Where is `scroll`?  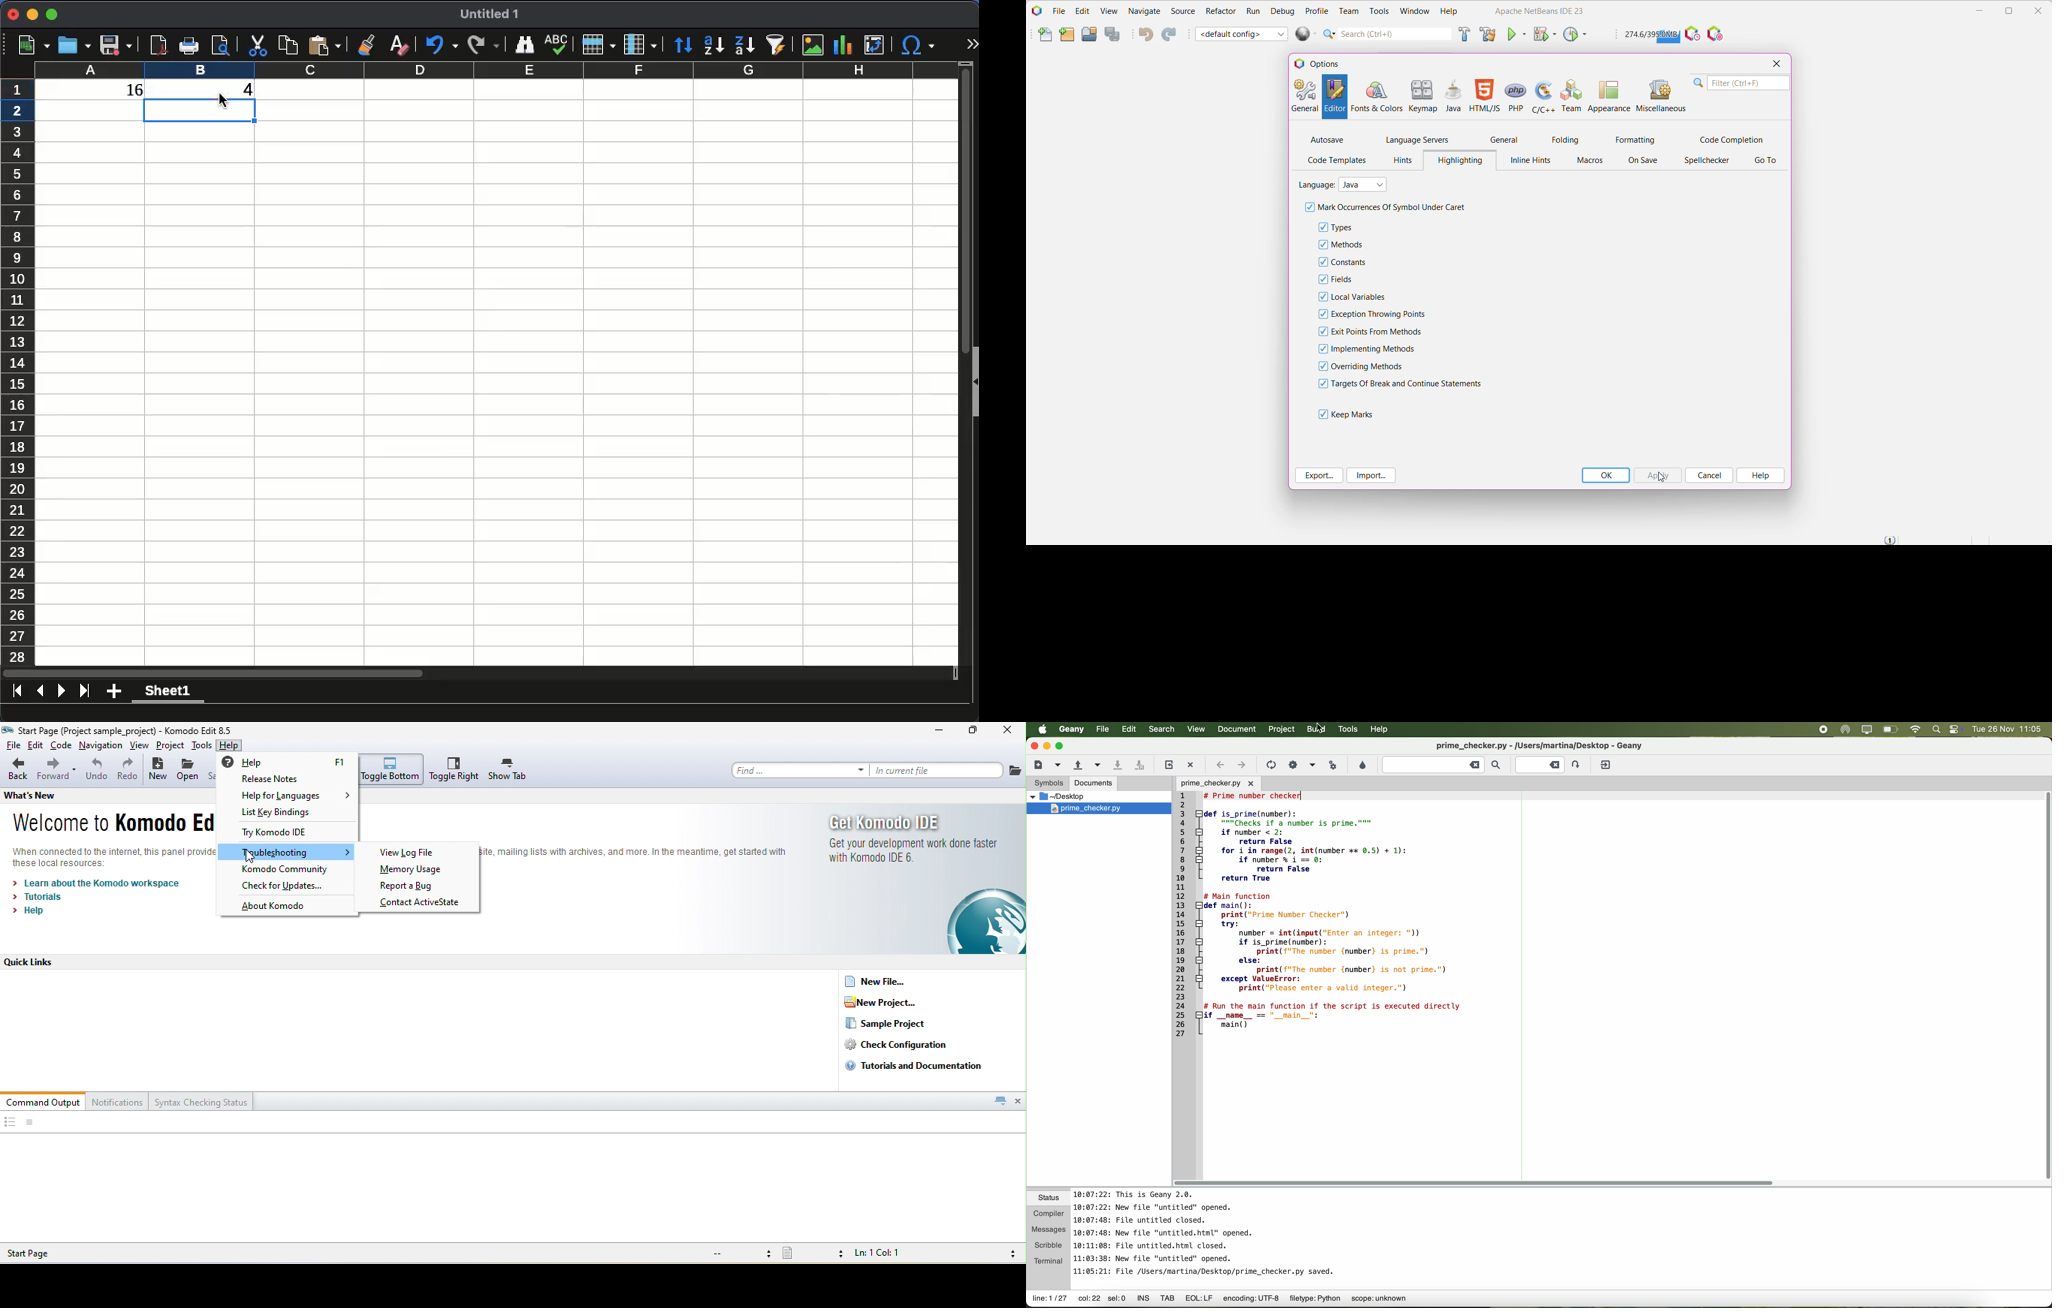 scroll is located at coordinates (962, 364).